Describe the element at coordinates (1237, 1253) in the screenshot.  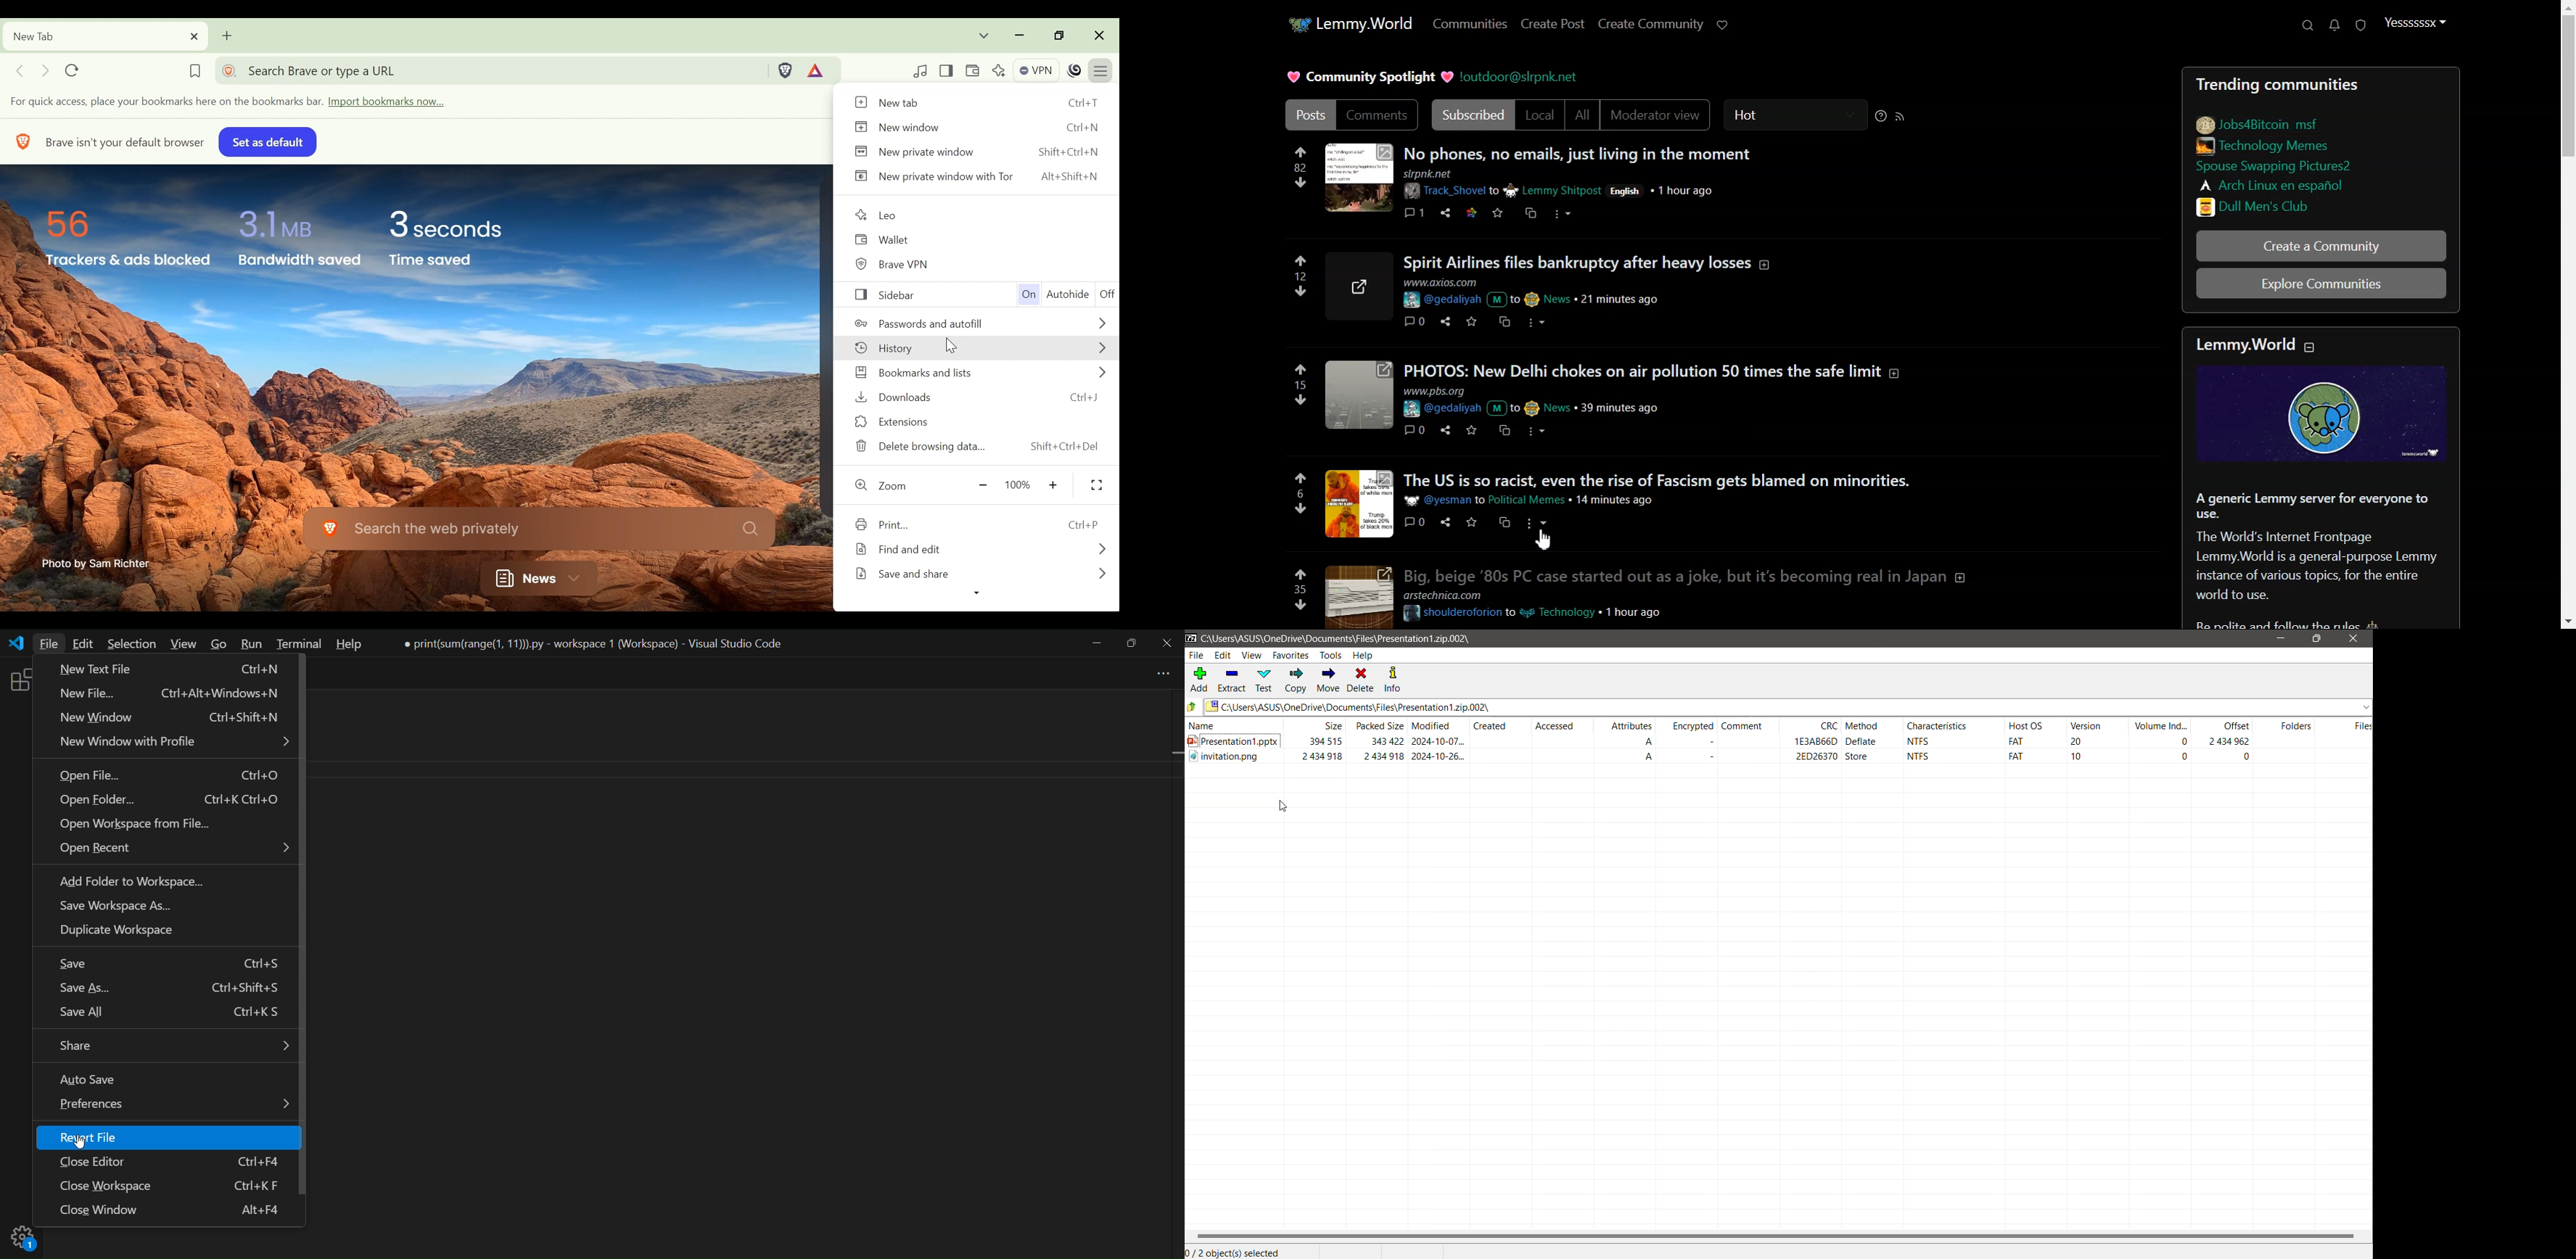
I see `0/2 object(s) selected` at that location.